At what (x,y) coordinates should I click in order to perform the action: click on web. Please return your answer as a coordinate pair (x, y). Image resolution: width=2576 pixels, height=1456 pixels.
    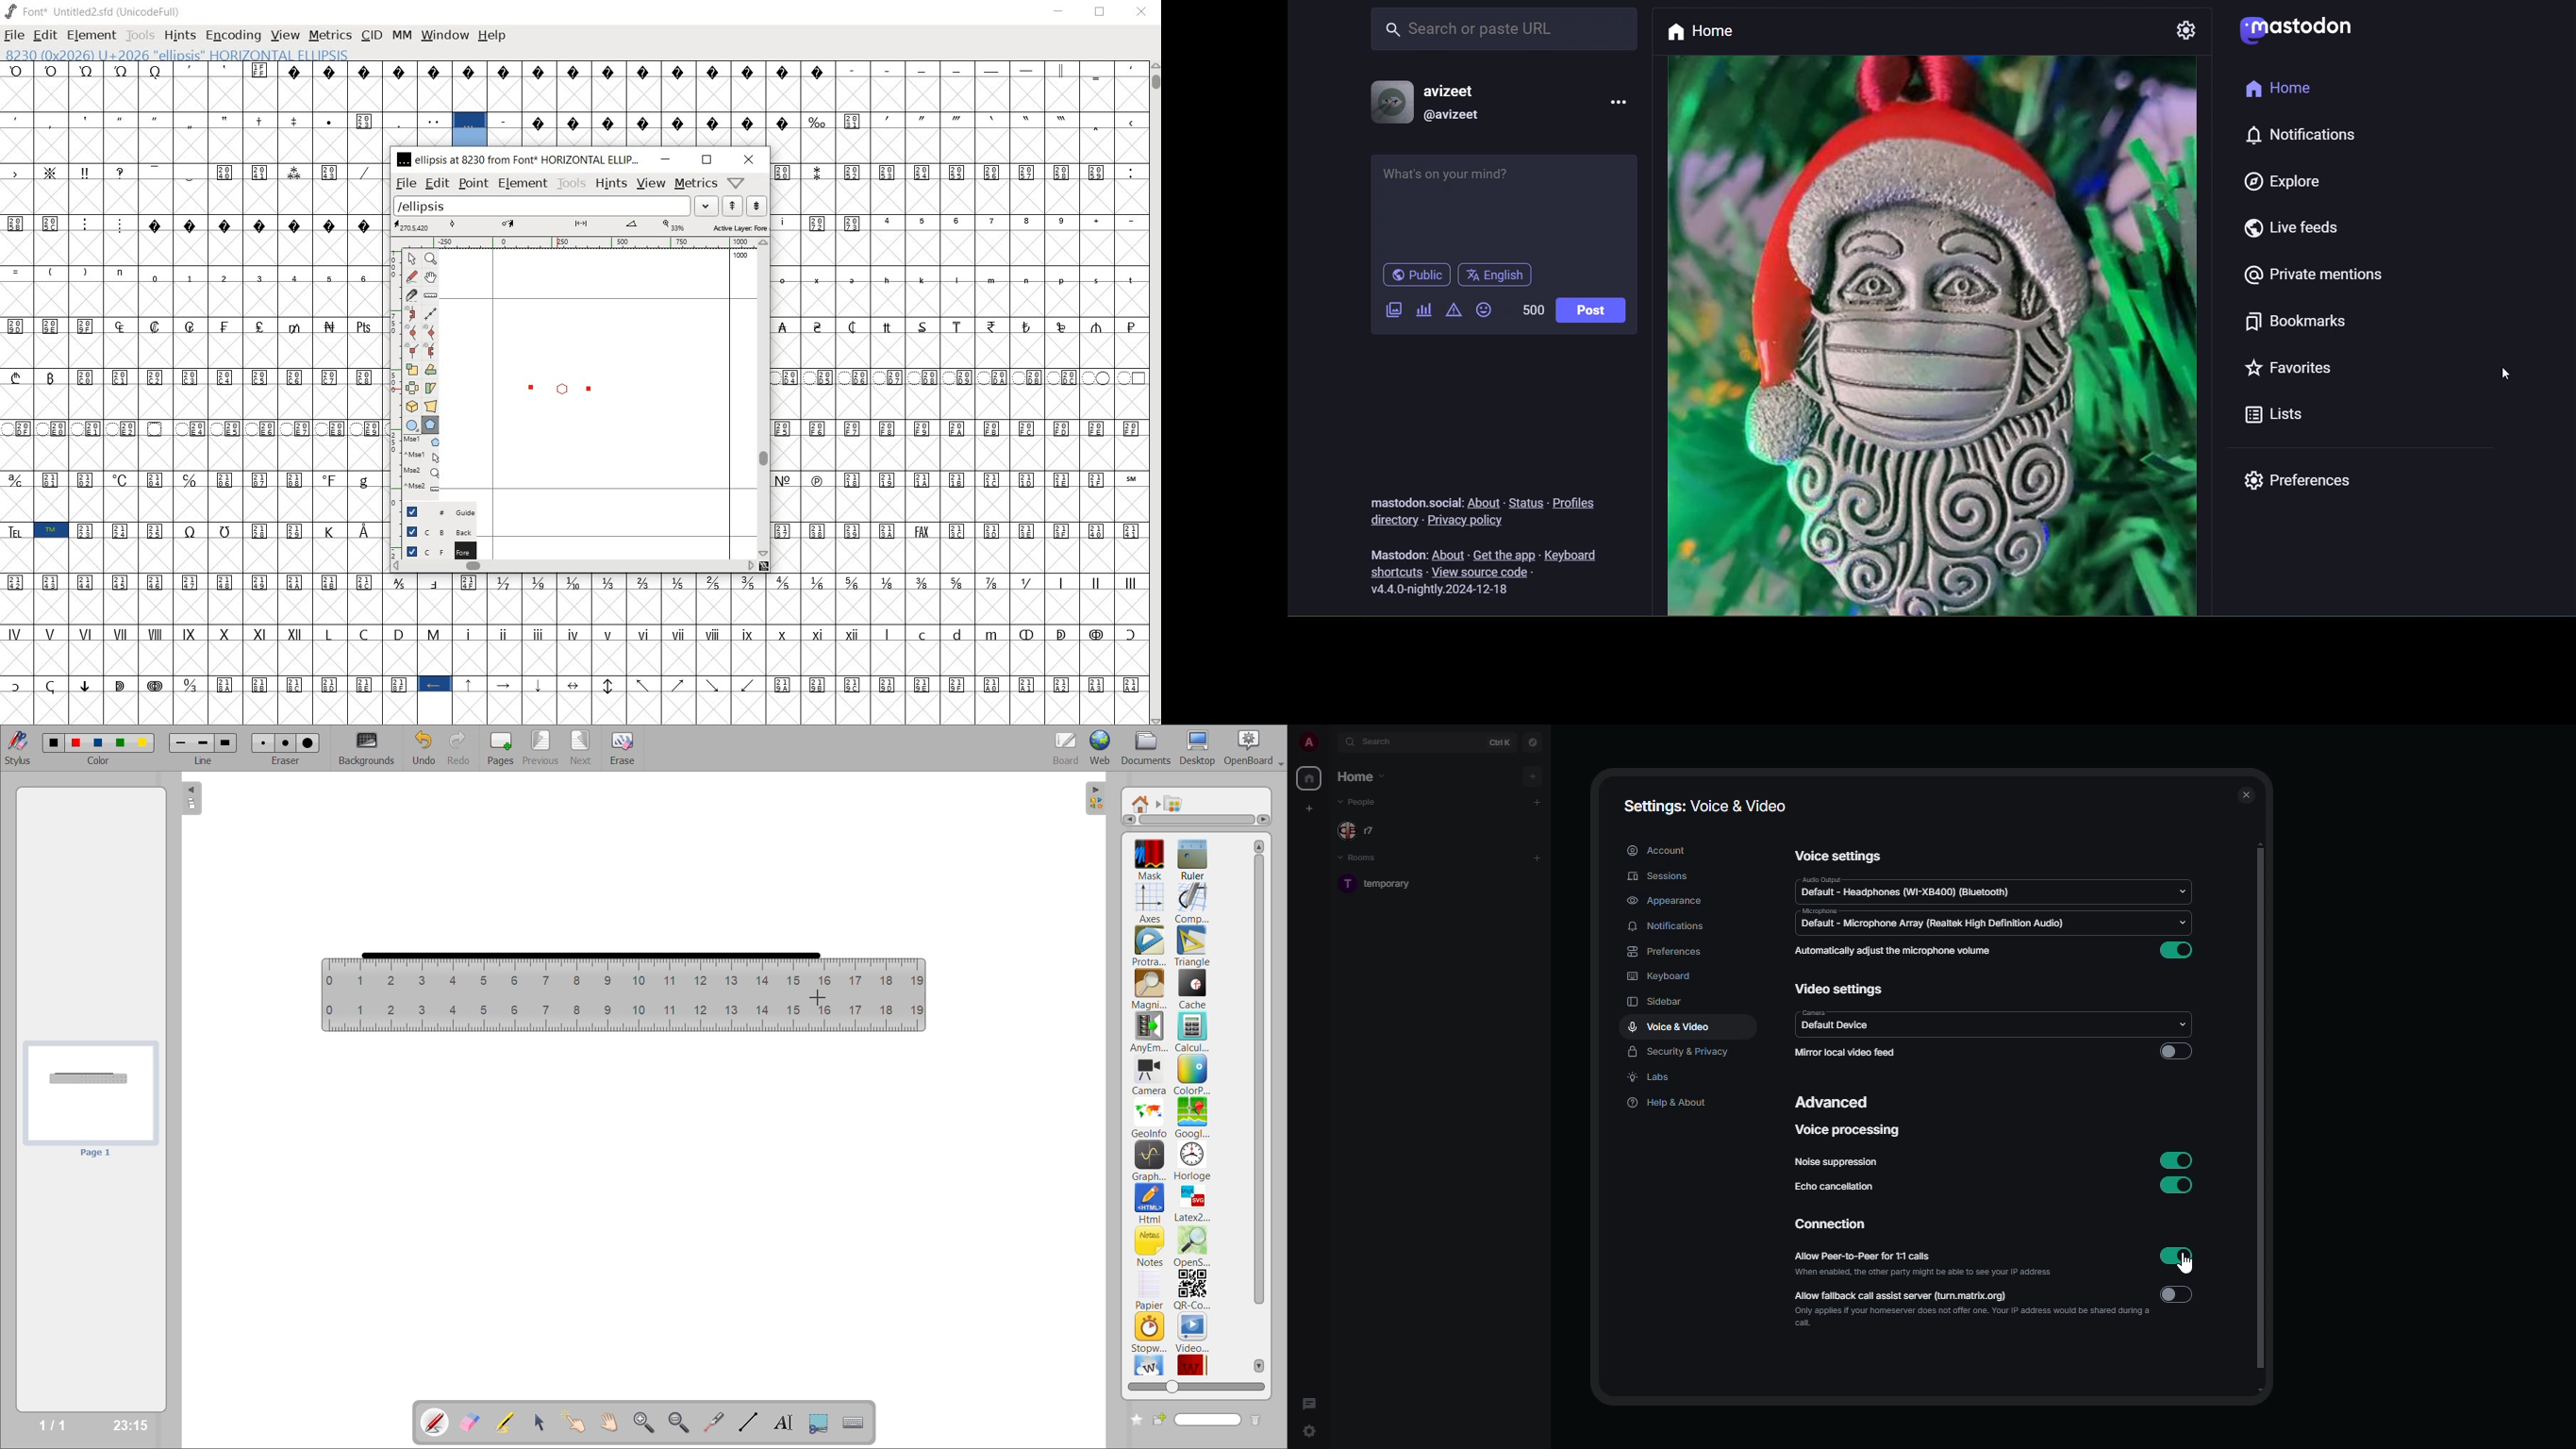
    Looking at the image, I should click on (1102, 747).